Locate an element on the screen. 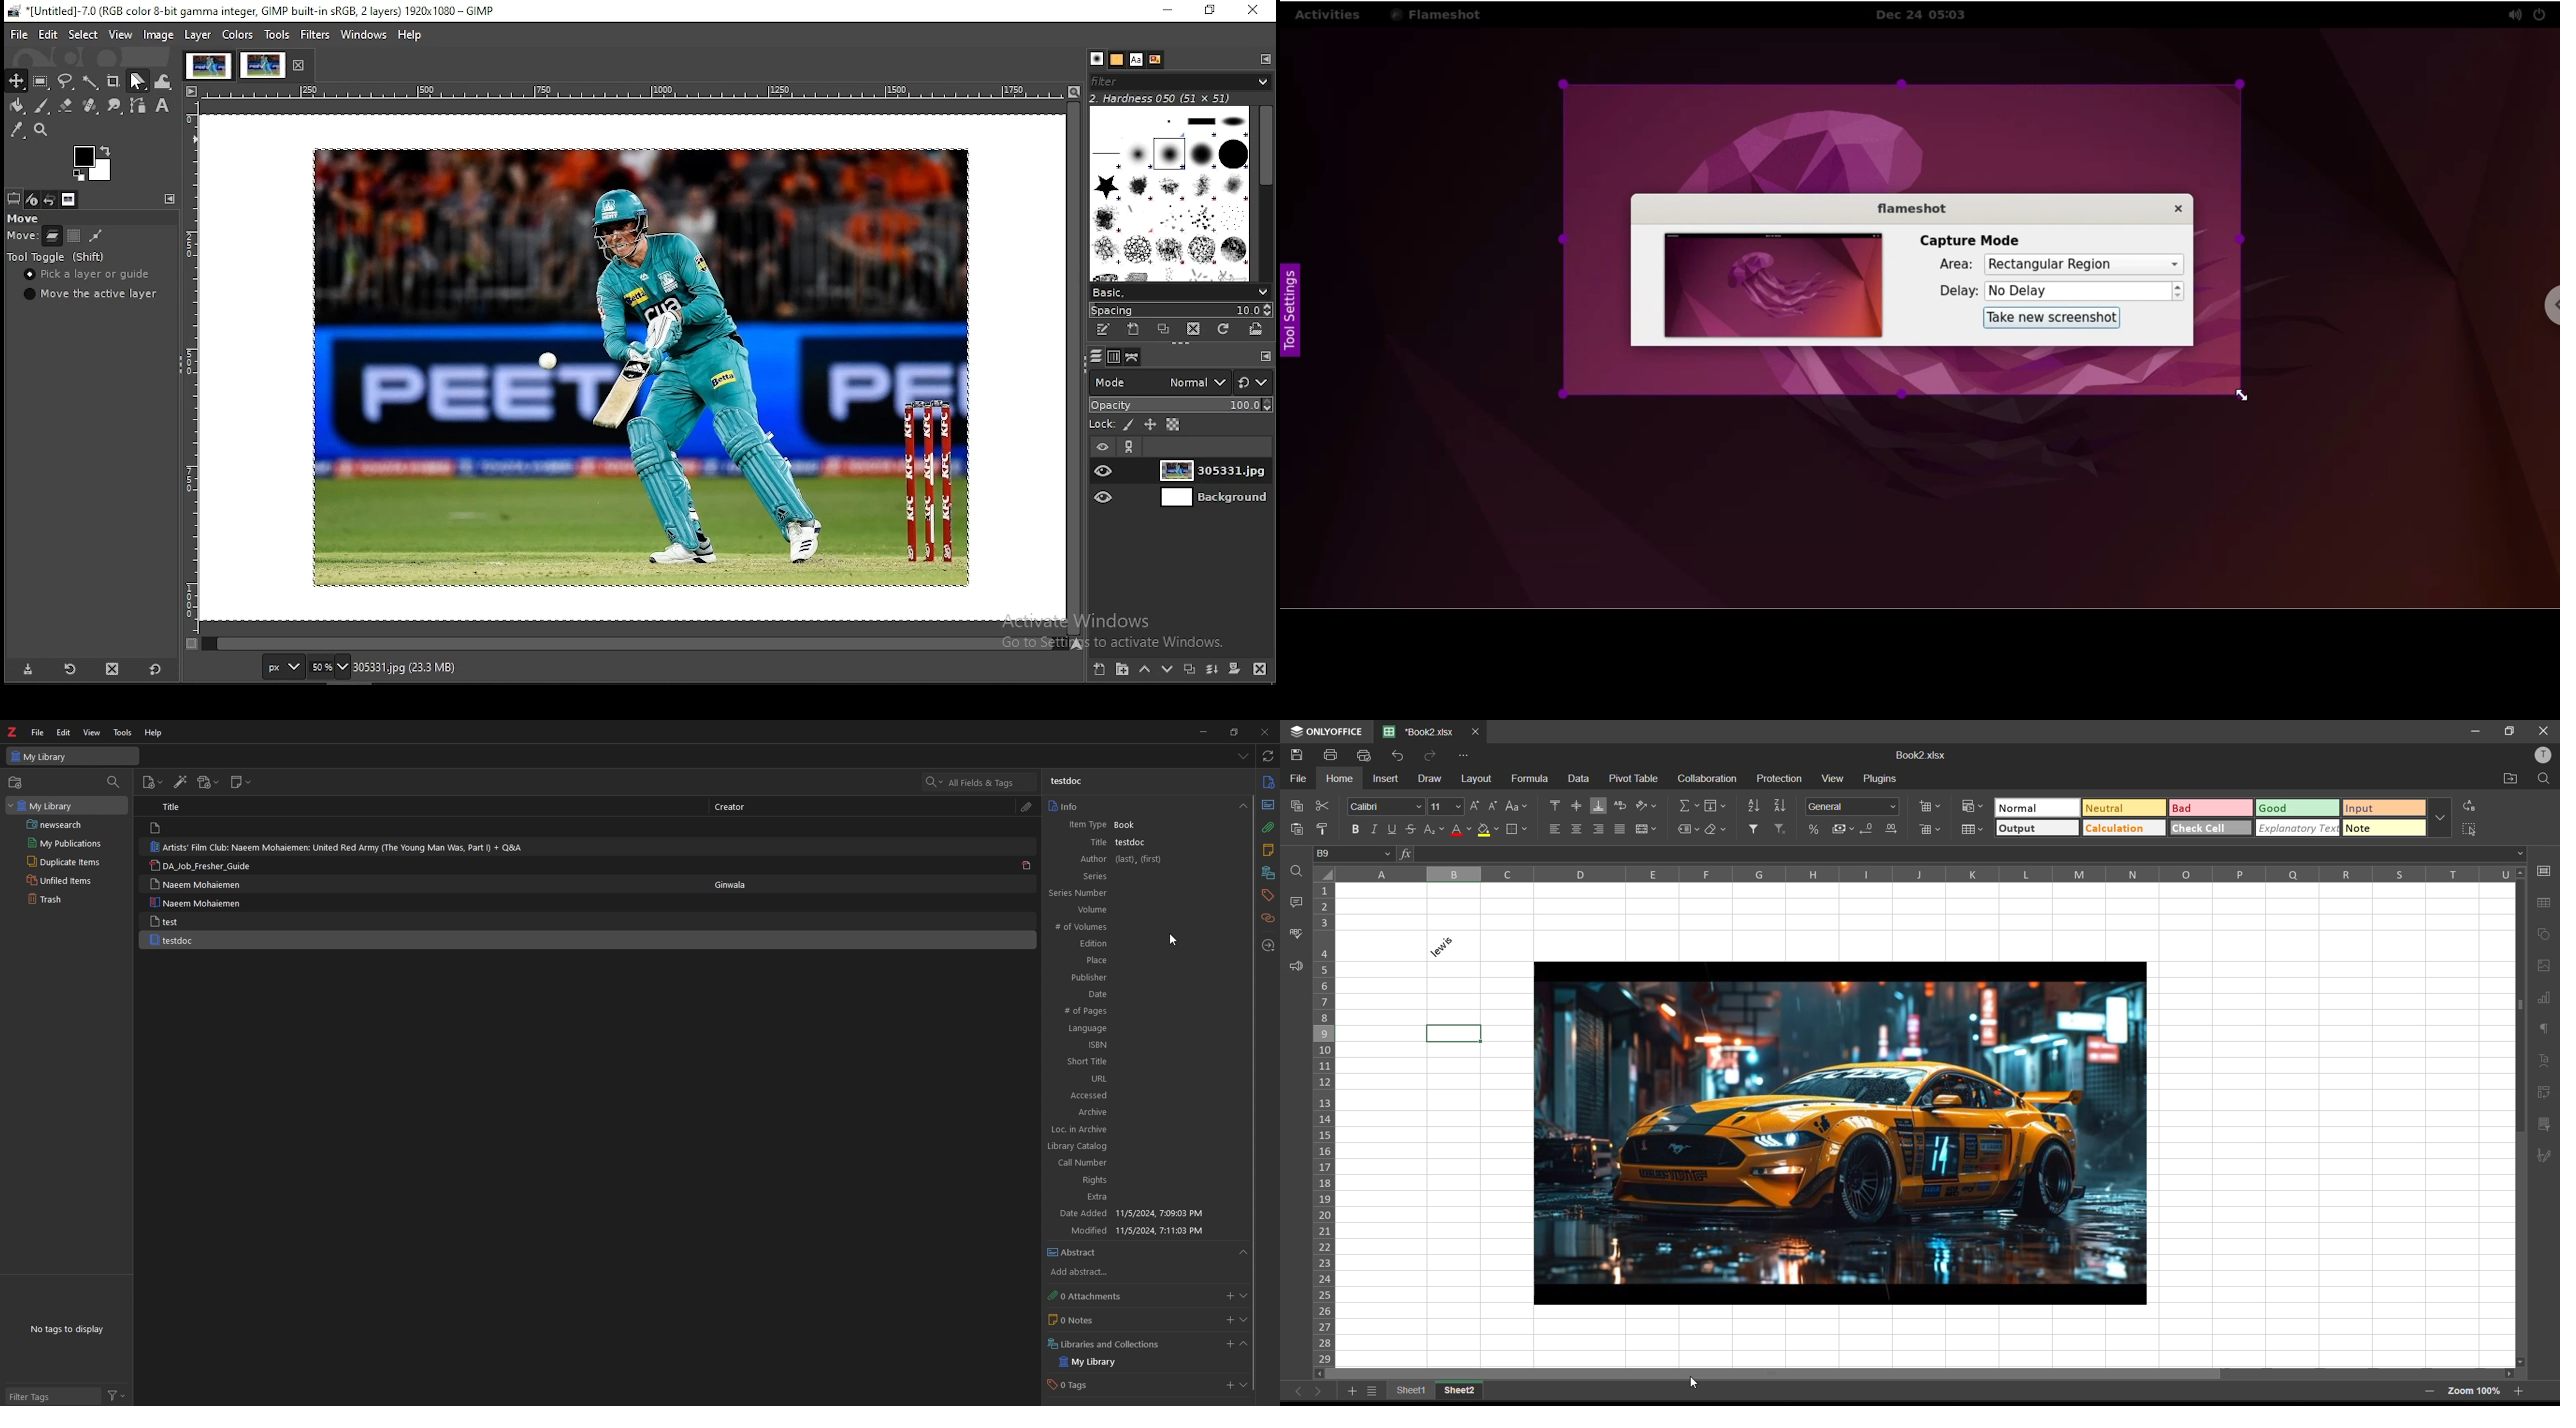 This screenshot has width=2576, height=1428. Title is located at coordinates (172, 806).